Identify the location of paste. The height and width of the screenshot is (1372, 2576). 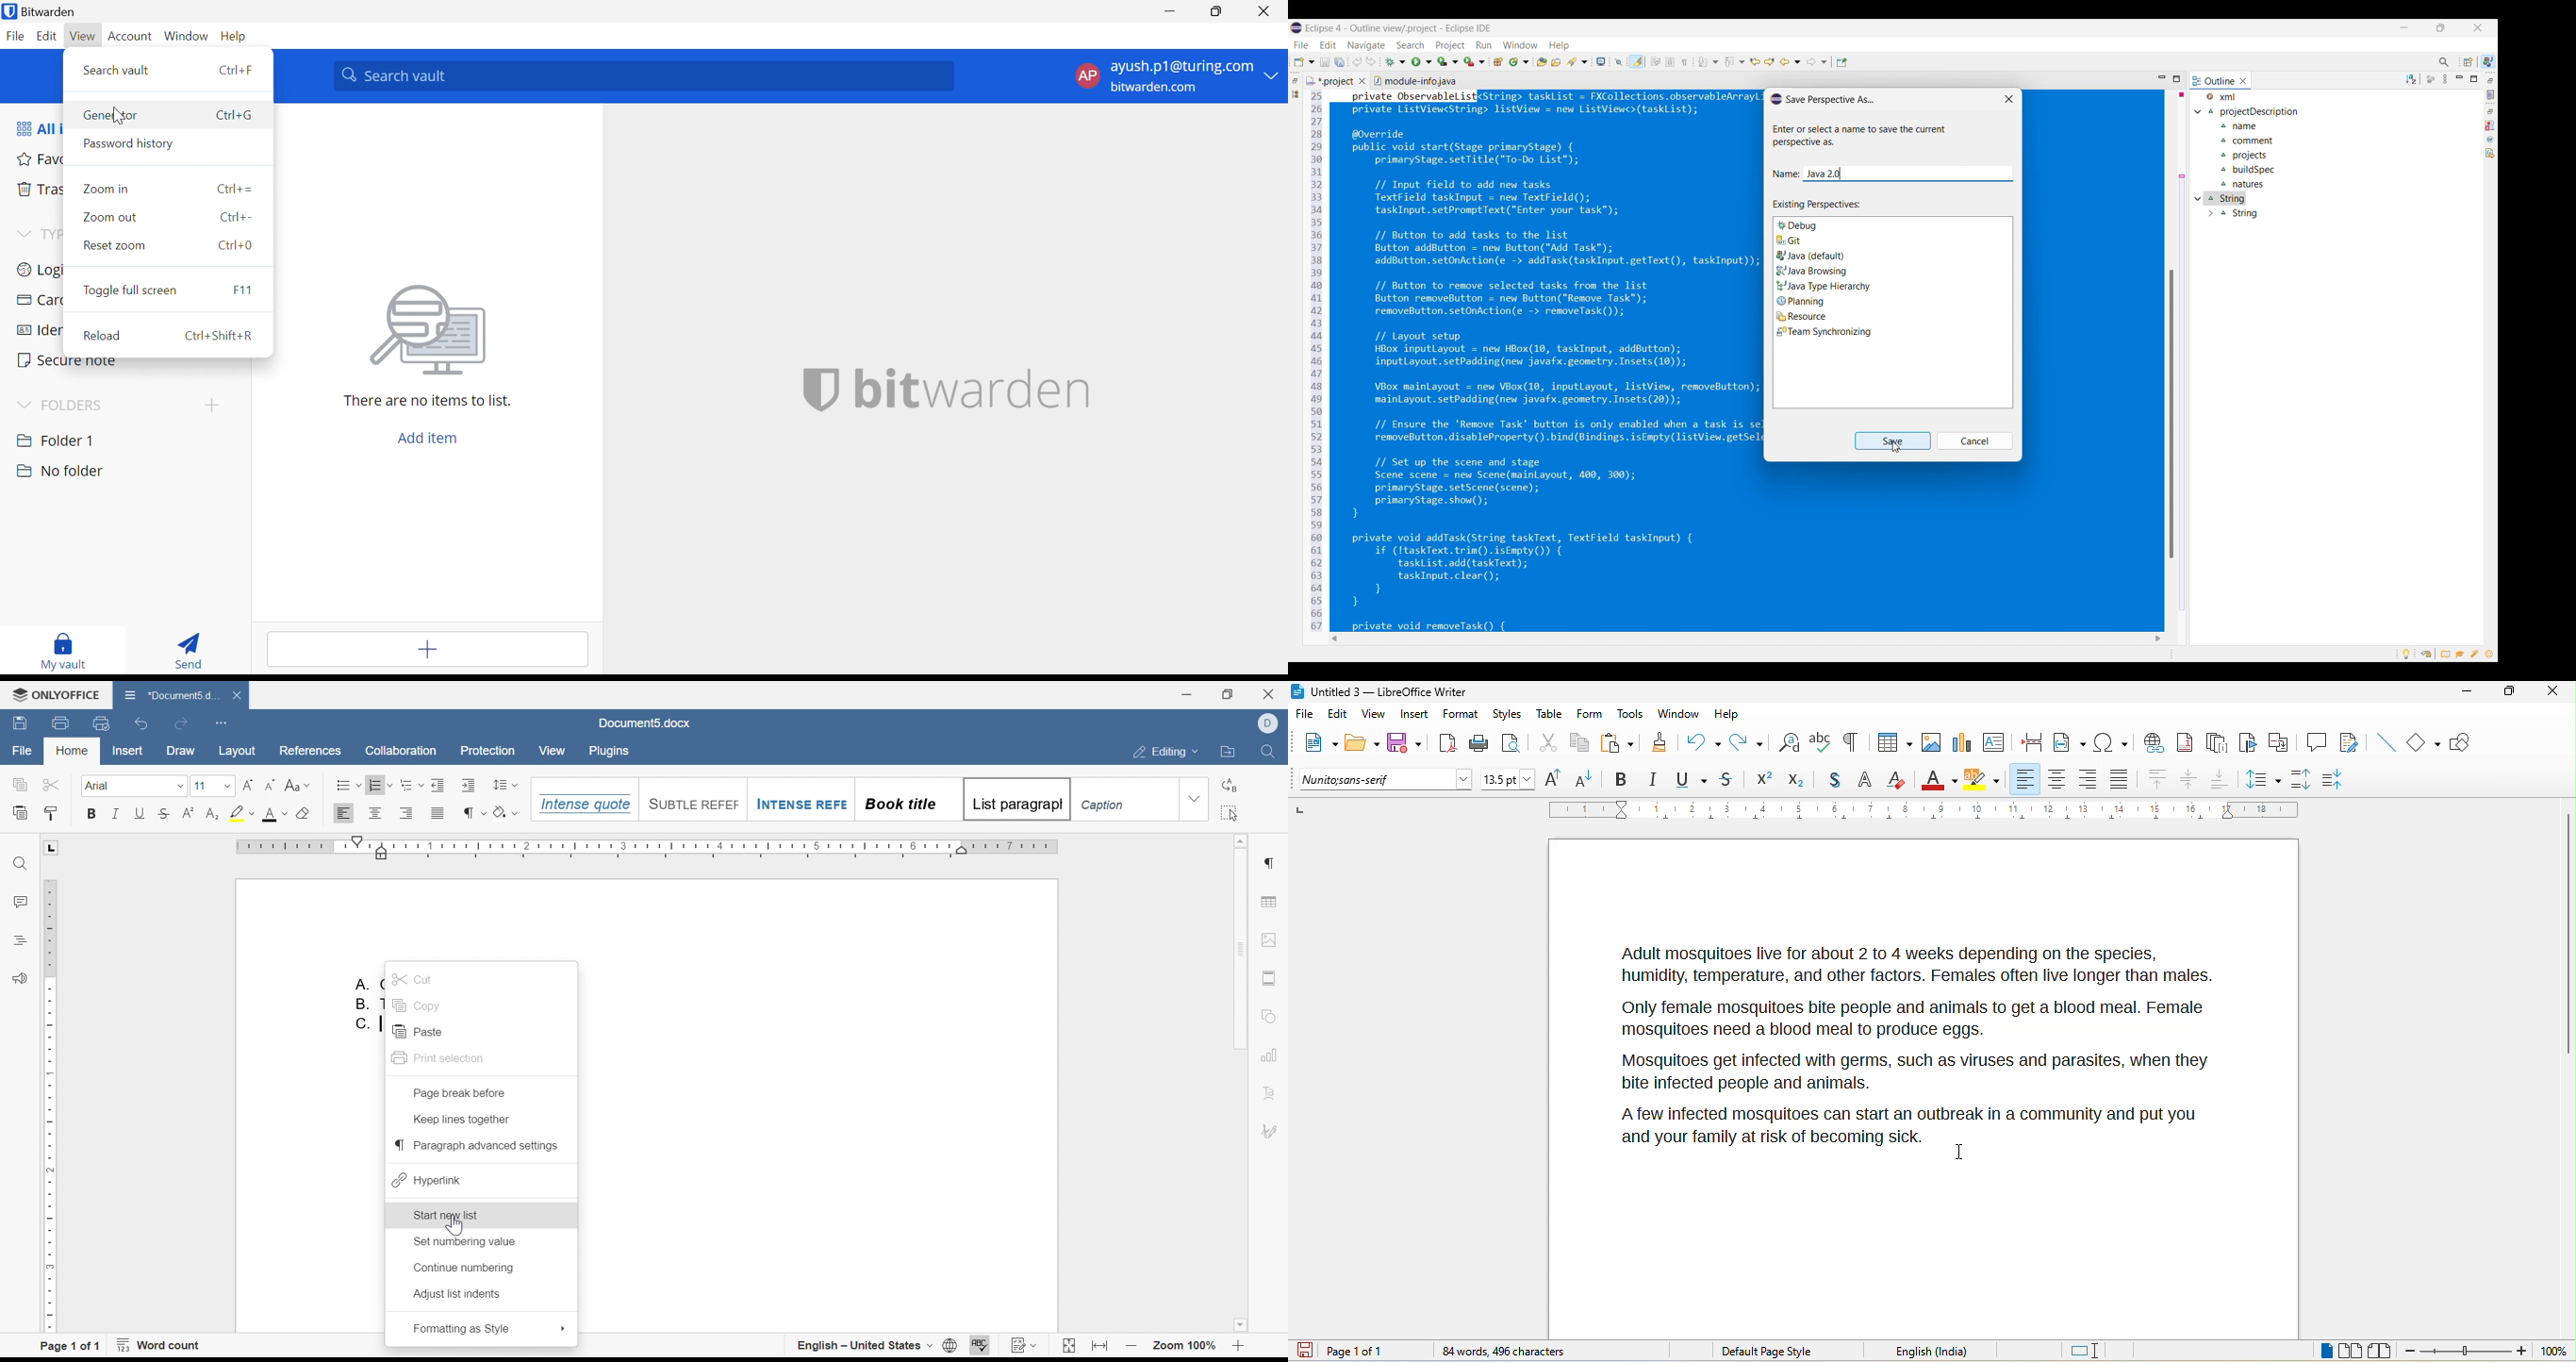
(19, 811).